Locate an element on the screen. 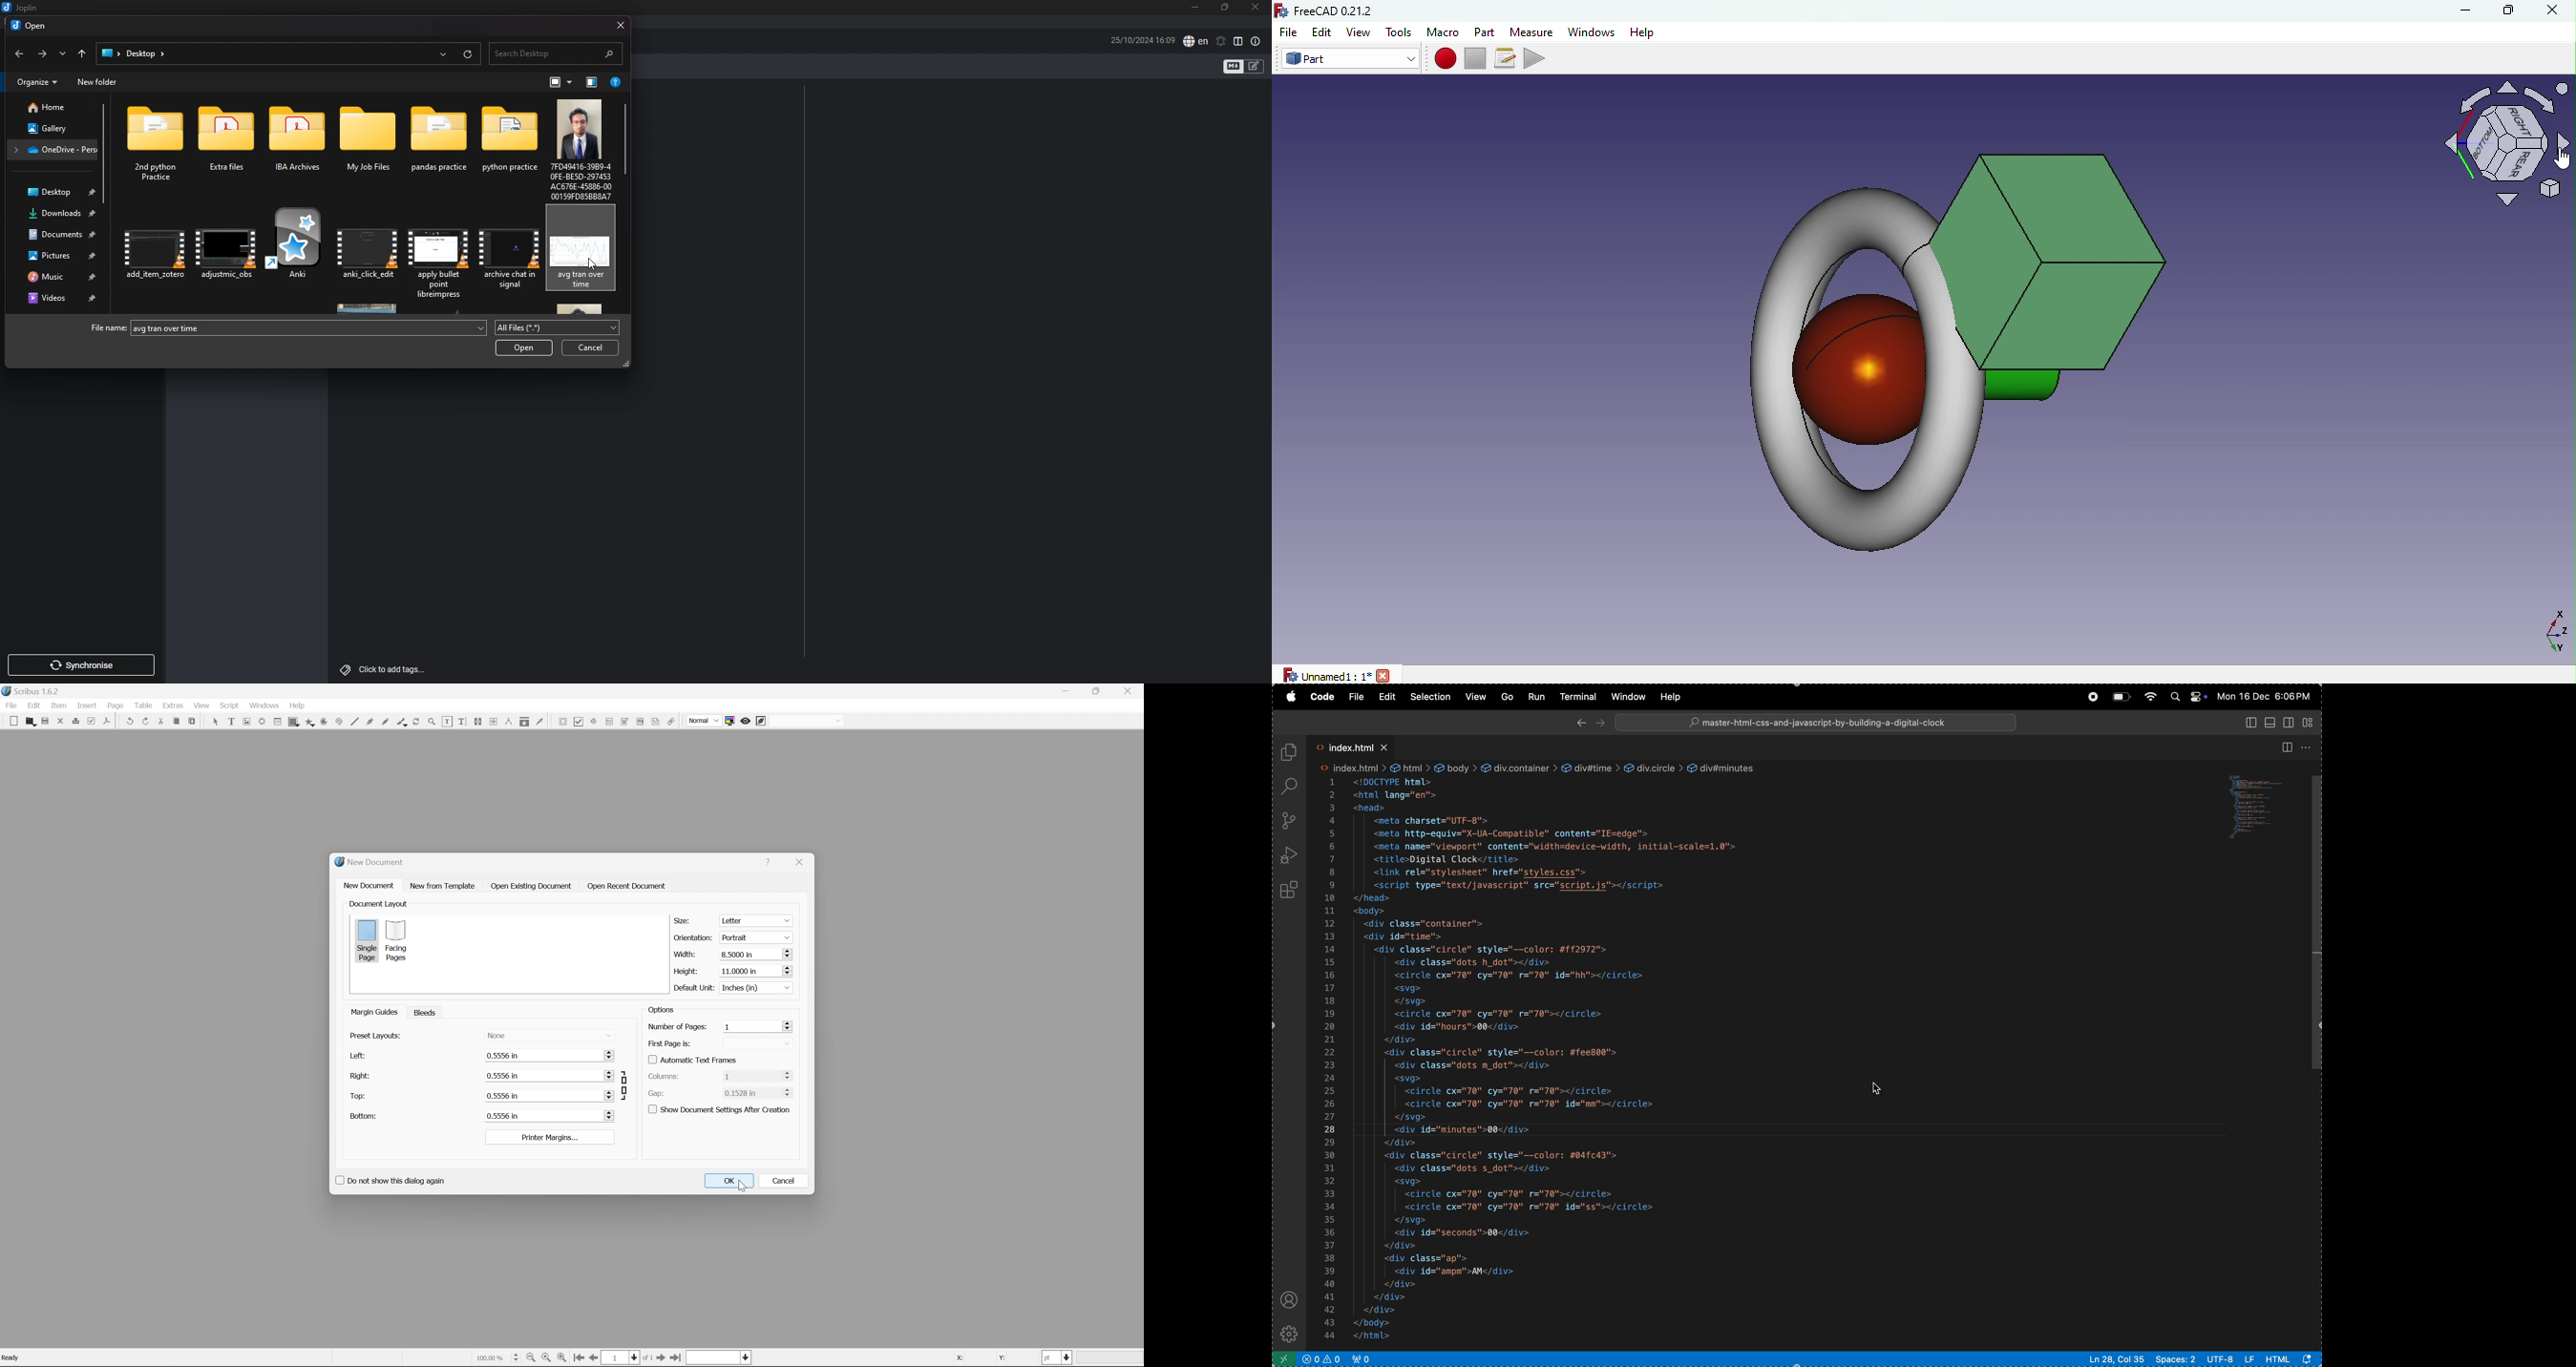 This screenshot has width=2576, height=1372. unlink text frames is located at coordinates (494, 721).